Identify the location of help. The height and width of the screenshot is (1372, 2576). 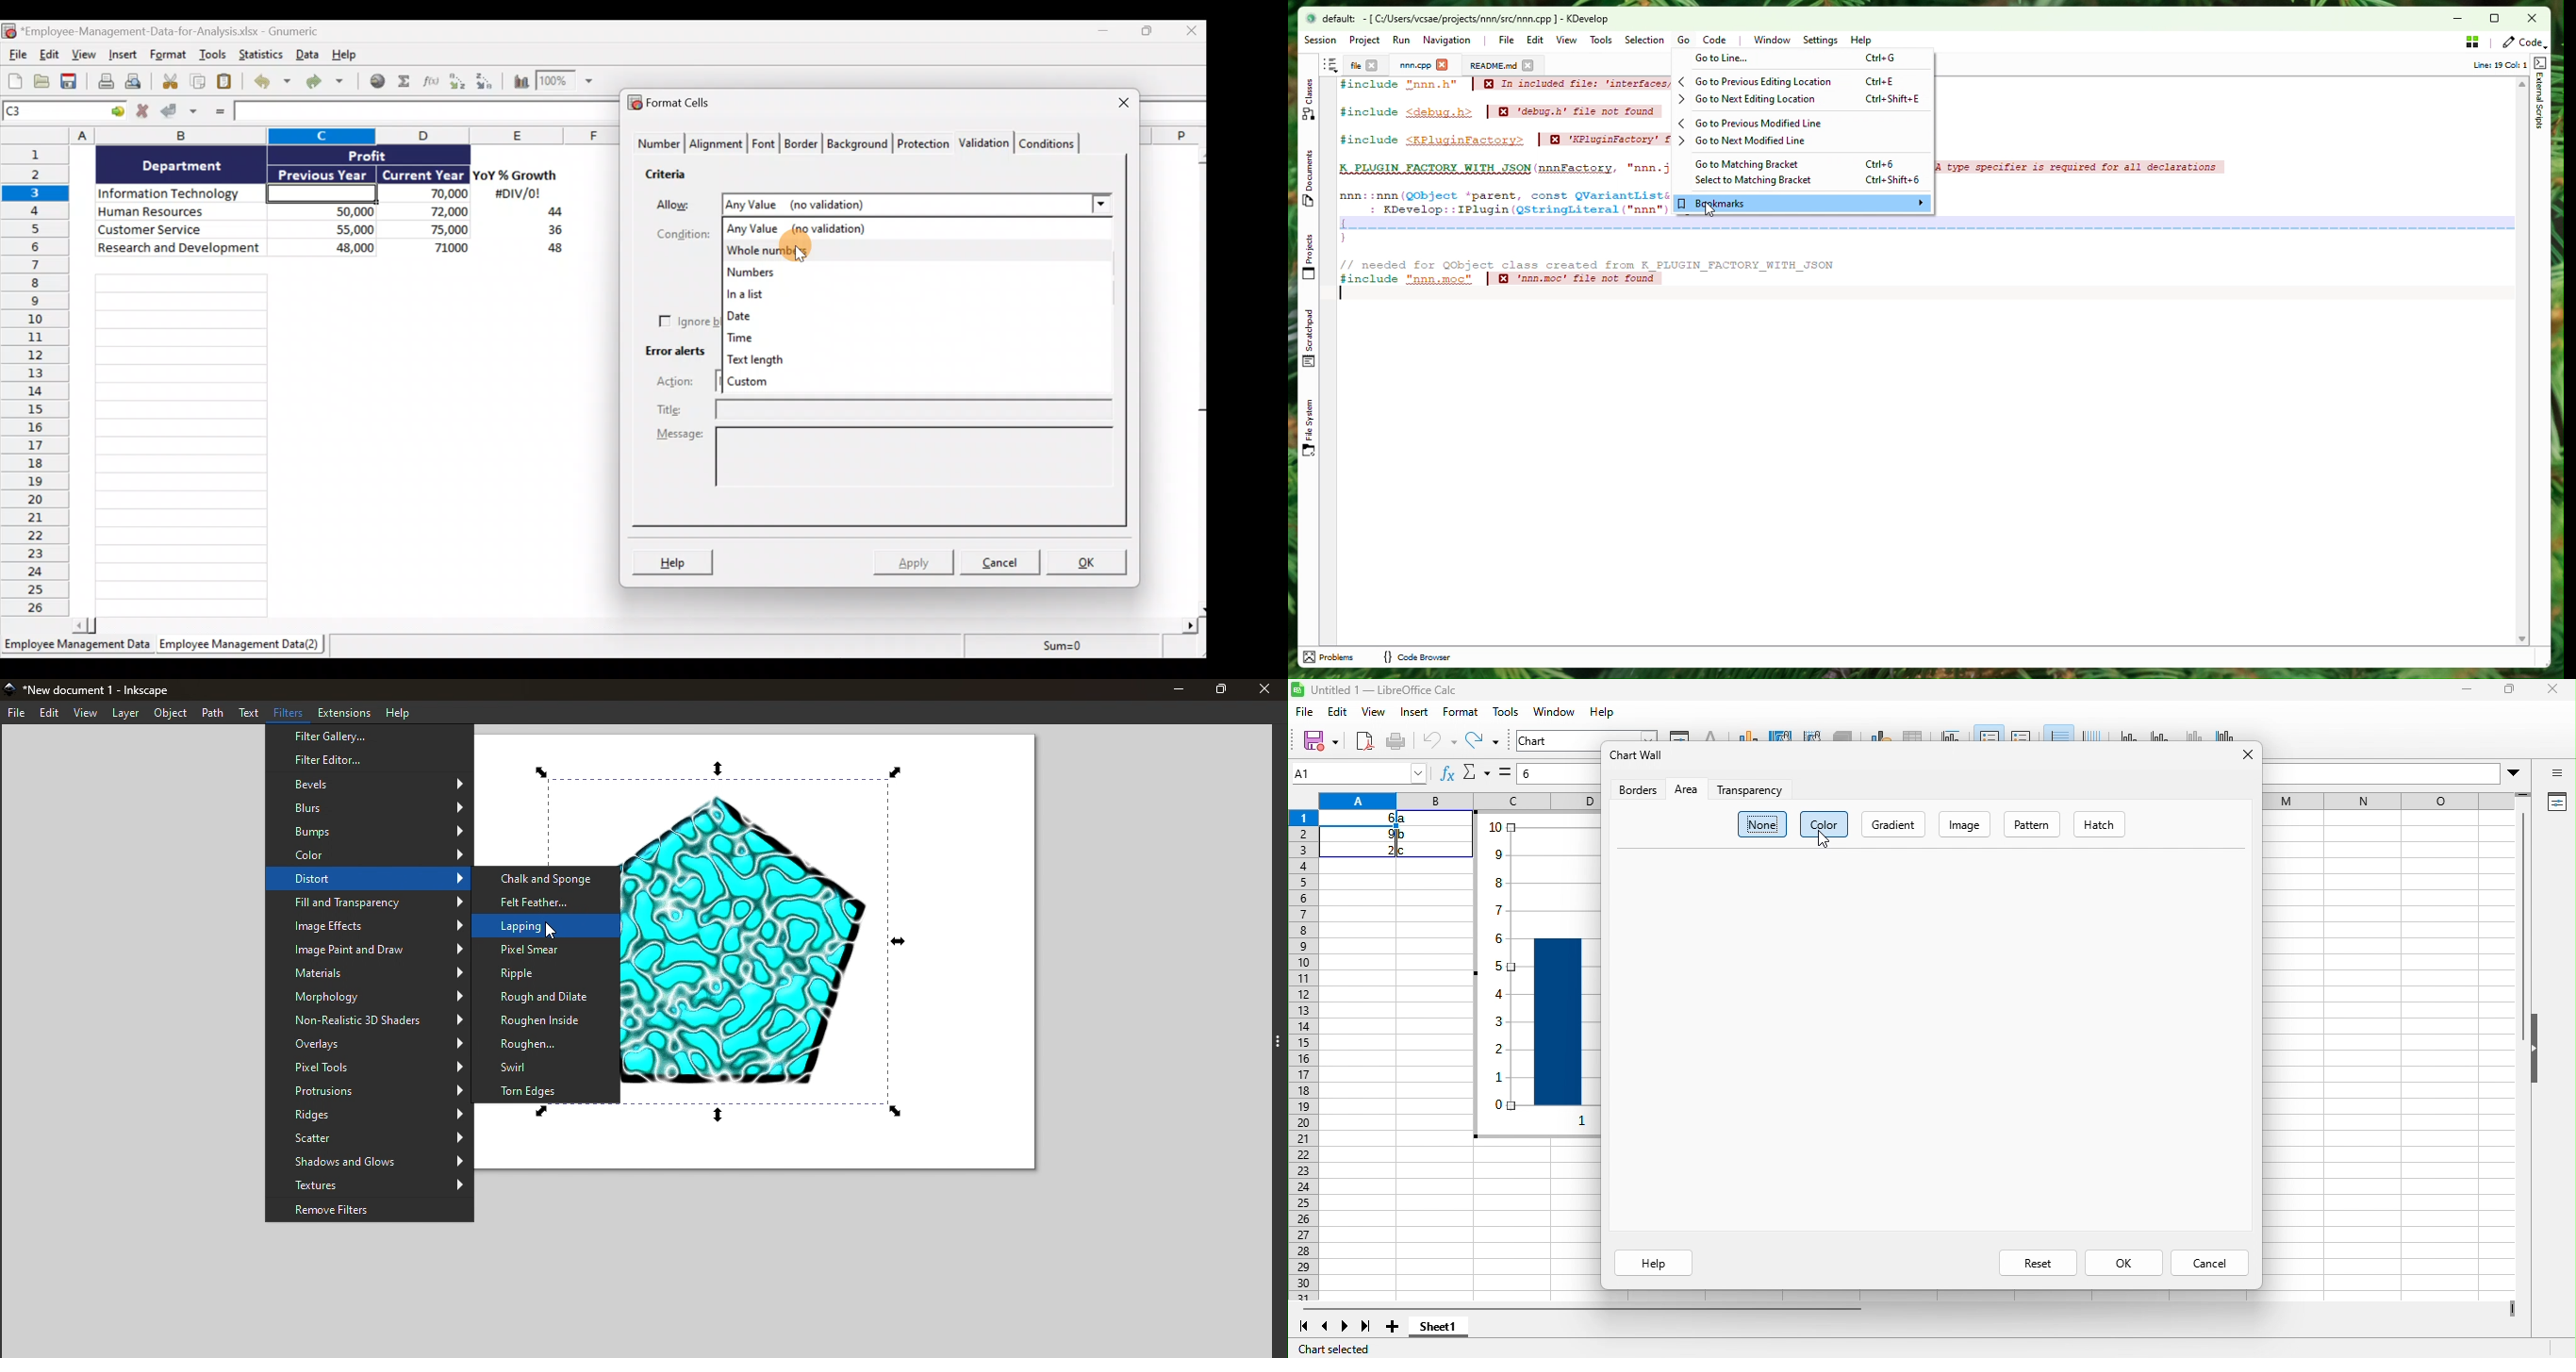
(1601, 713).